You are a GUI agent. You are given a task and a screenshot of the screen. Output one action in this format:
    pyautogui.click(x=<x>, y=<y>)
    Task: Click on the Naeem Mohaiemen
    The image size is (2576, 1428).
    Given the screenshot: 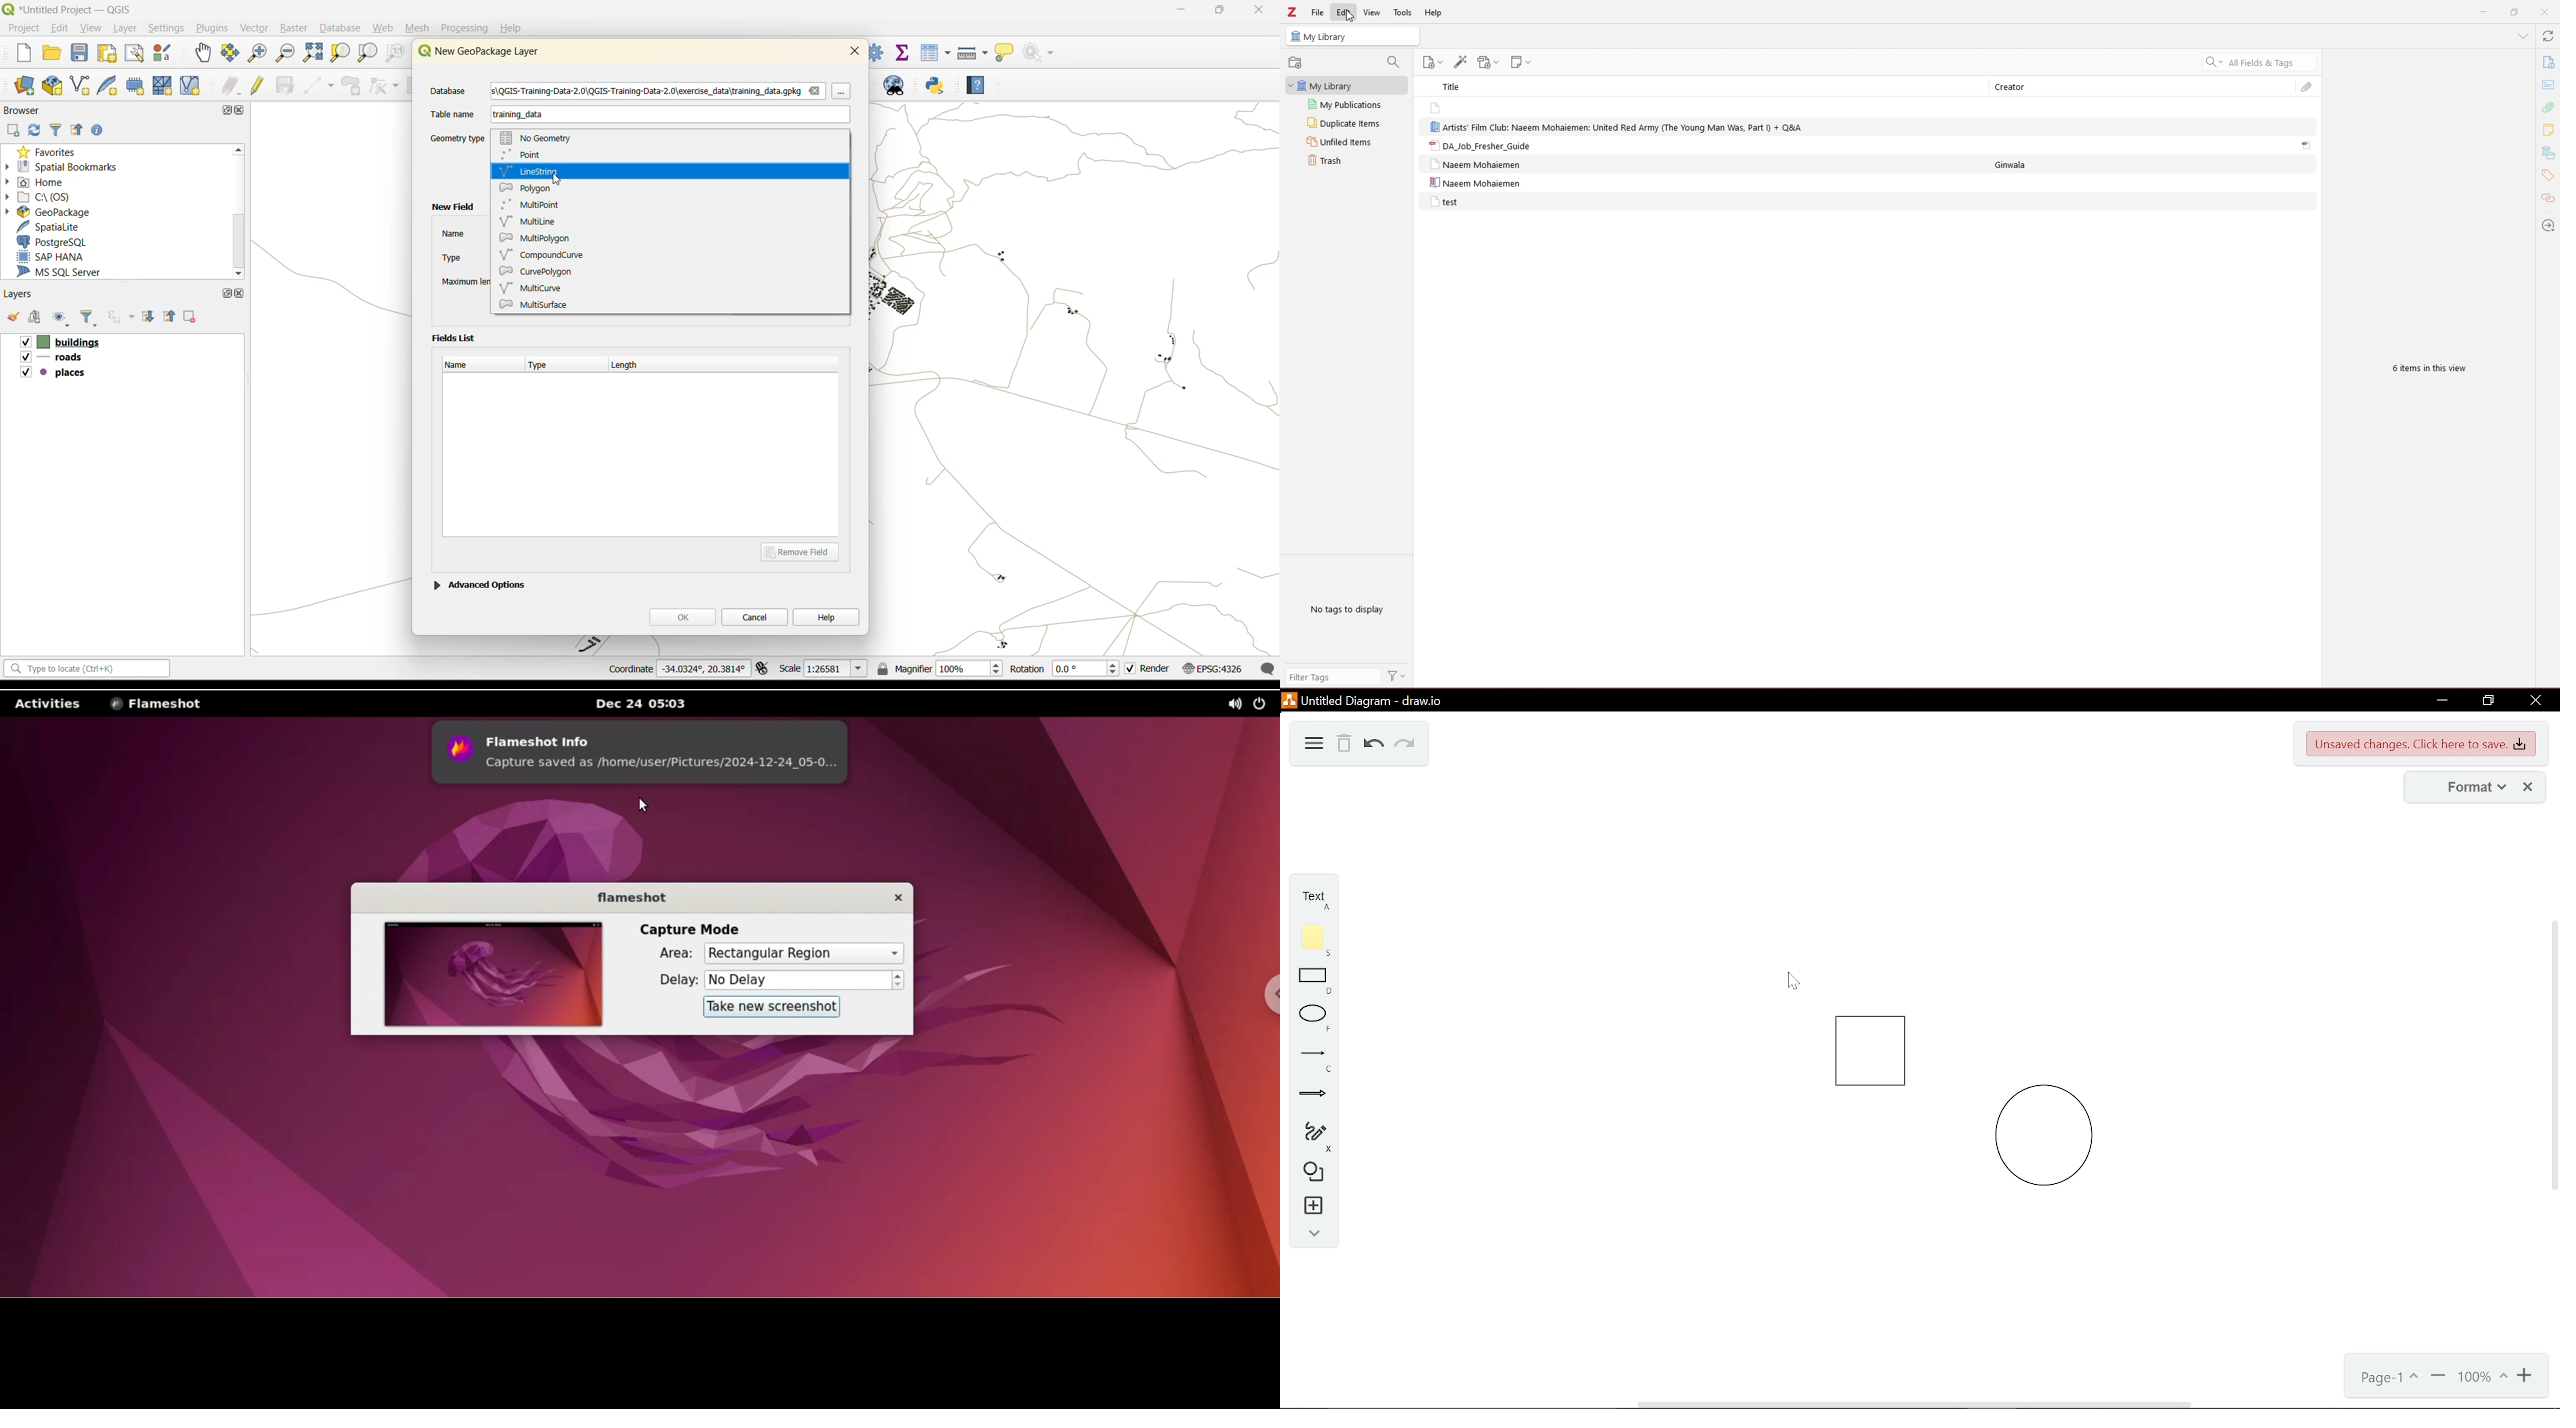 What is the action you would take?
    pyautogui.click(x=1475, y=183)
    